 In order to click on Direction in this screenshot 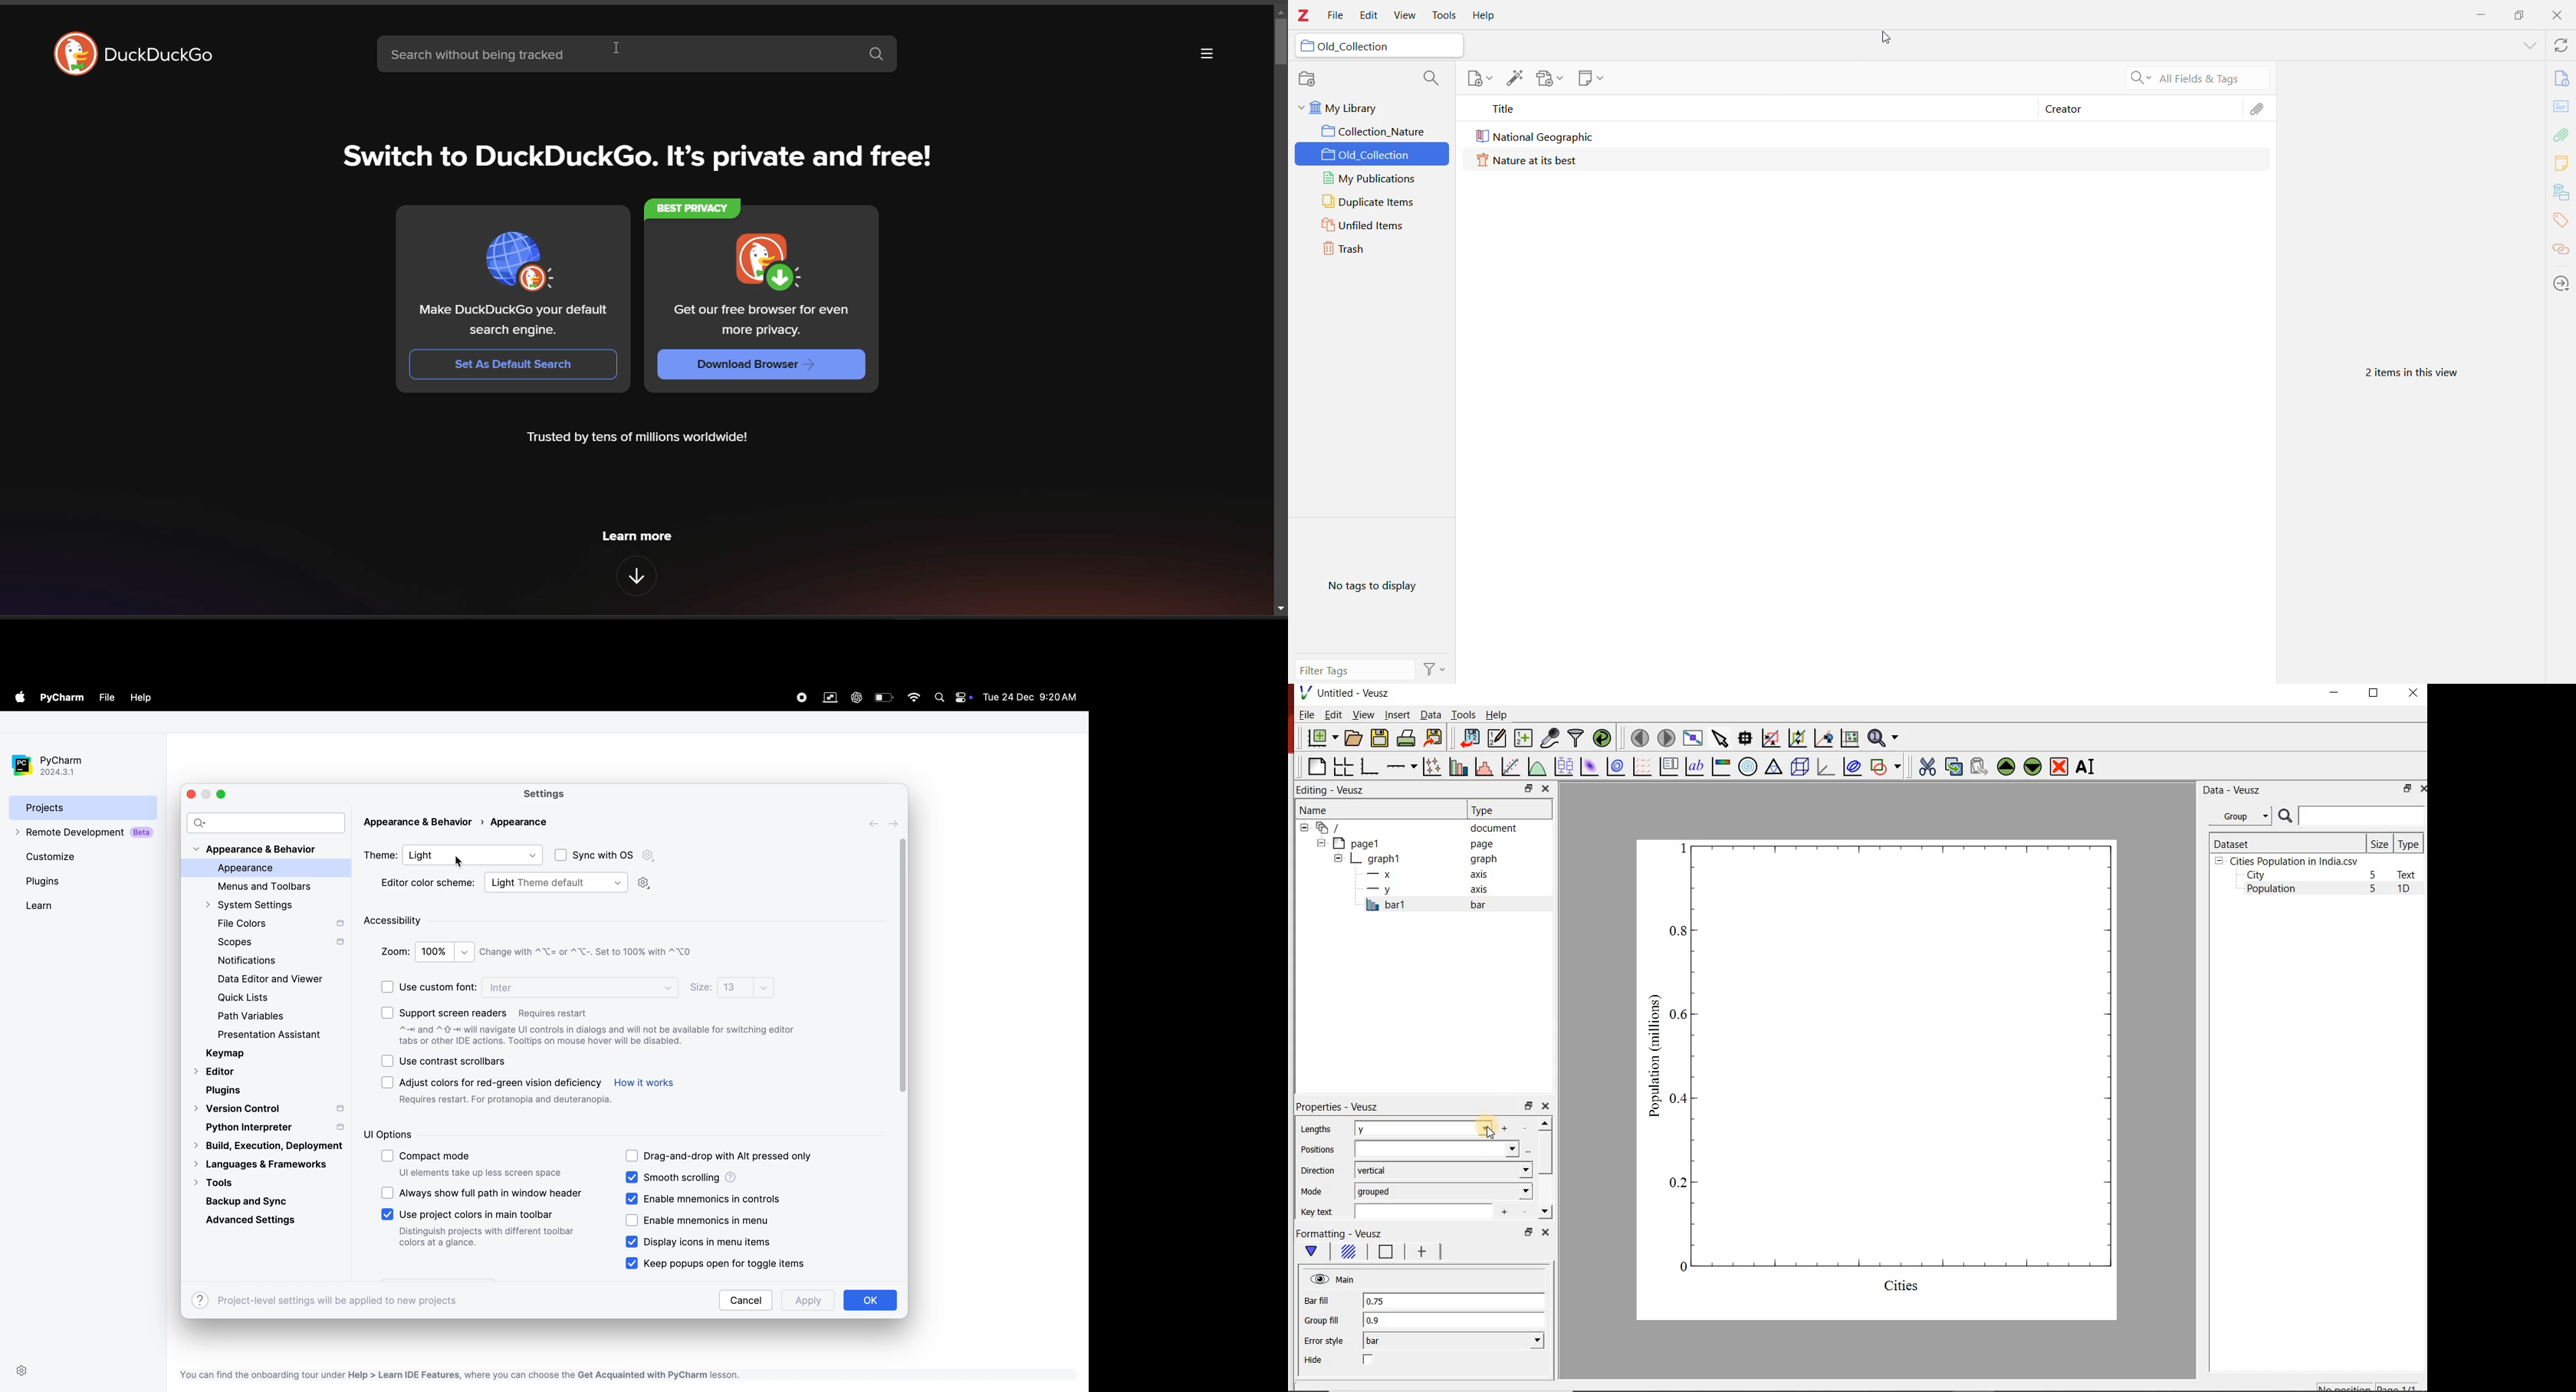, I will do `click(1316, 1170)`.